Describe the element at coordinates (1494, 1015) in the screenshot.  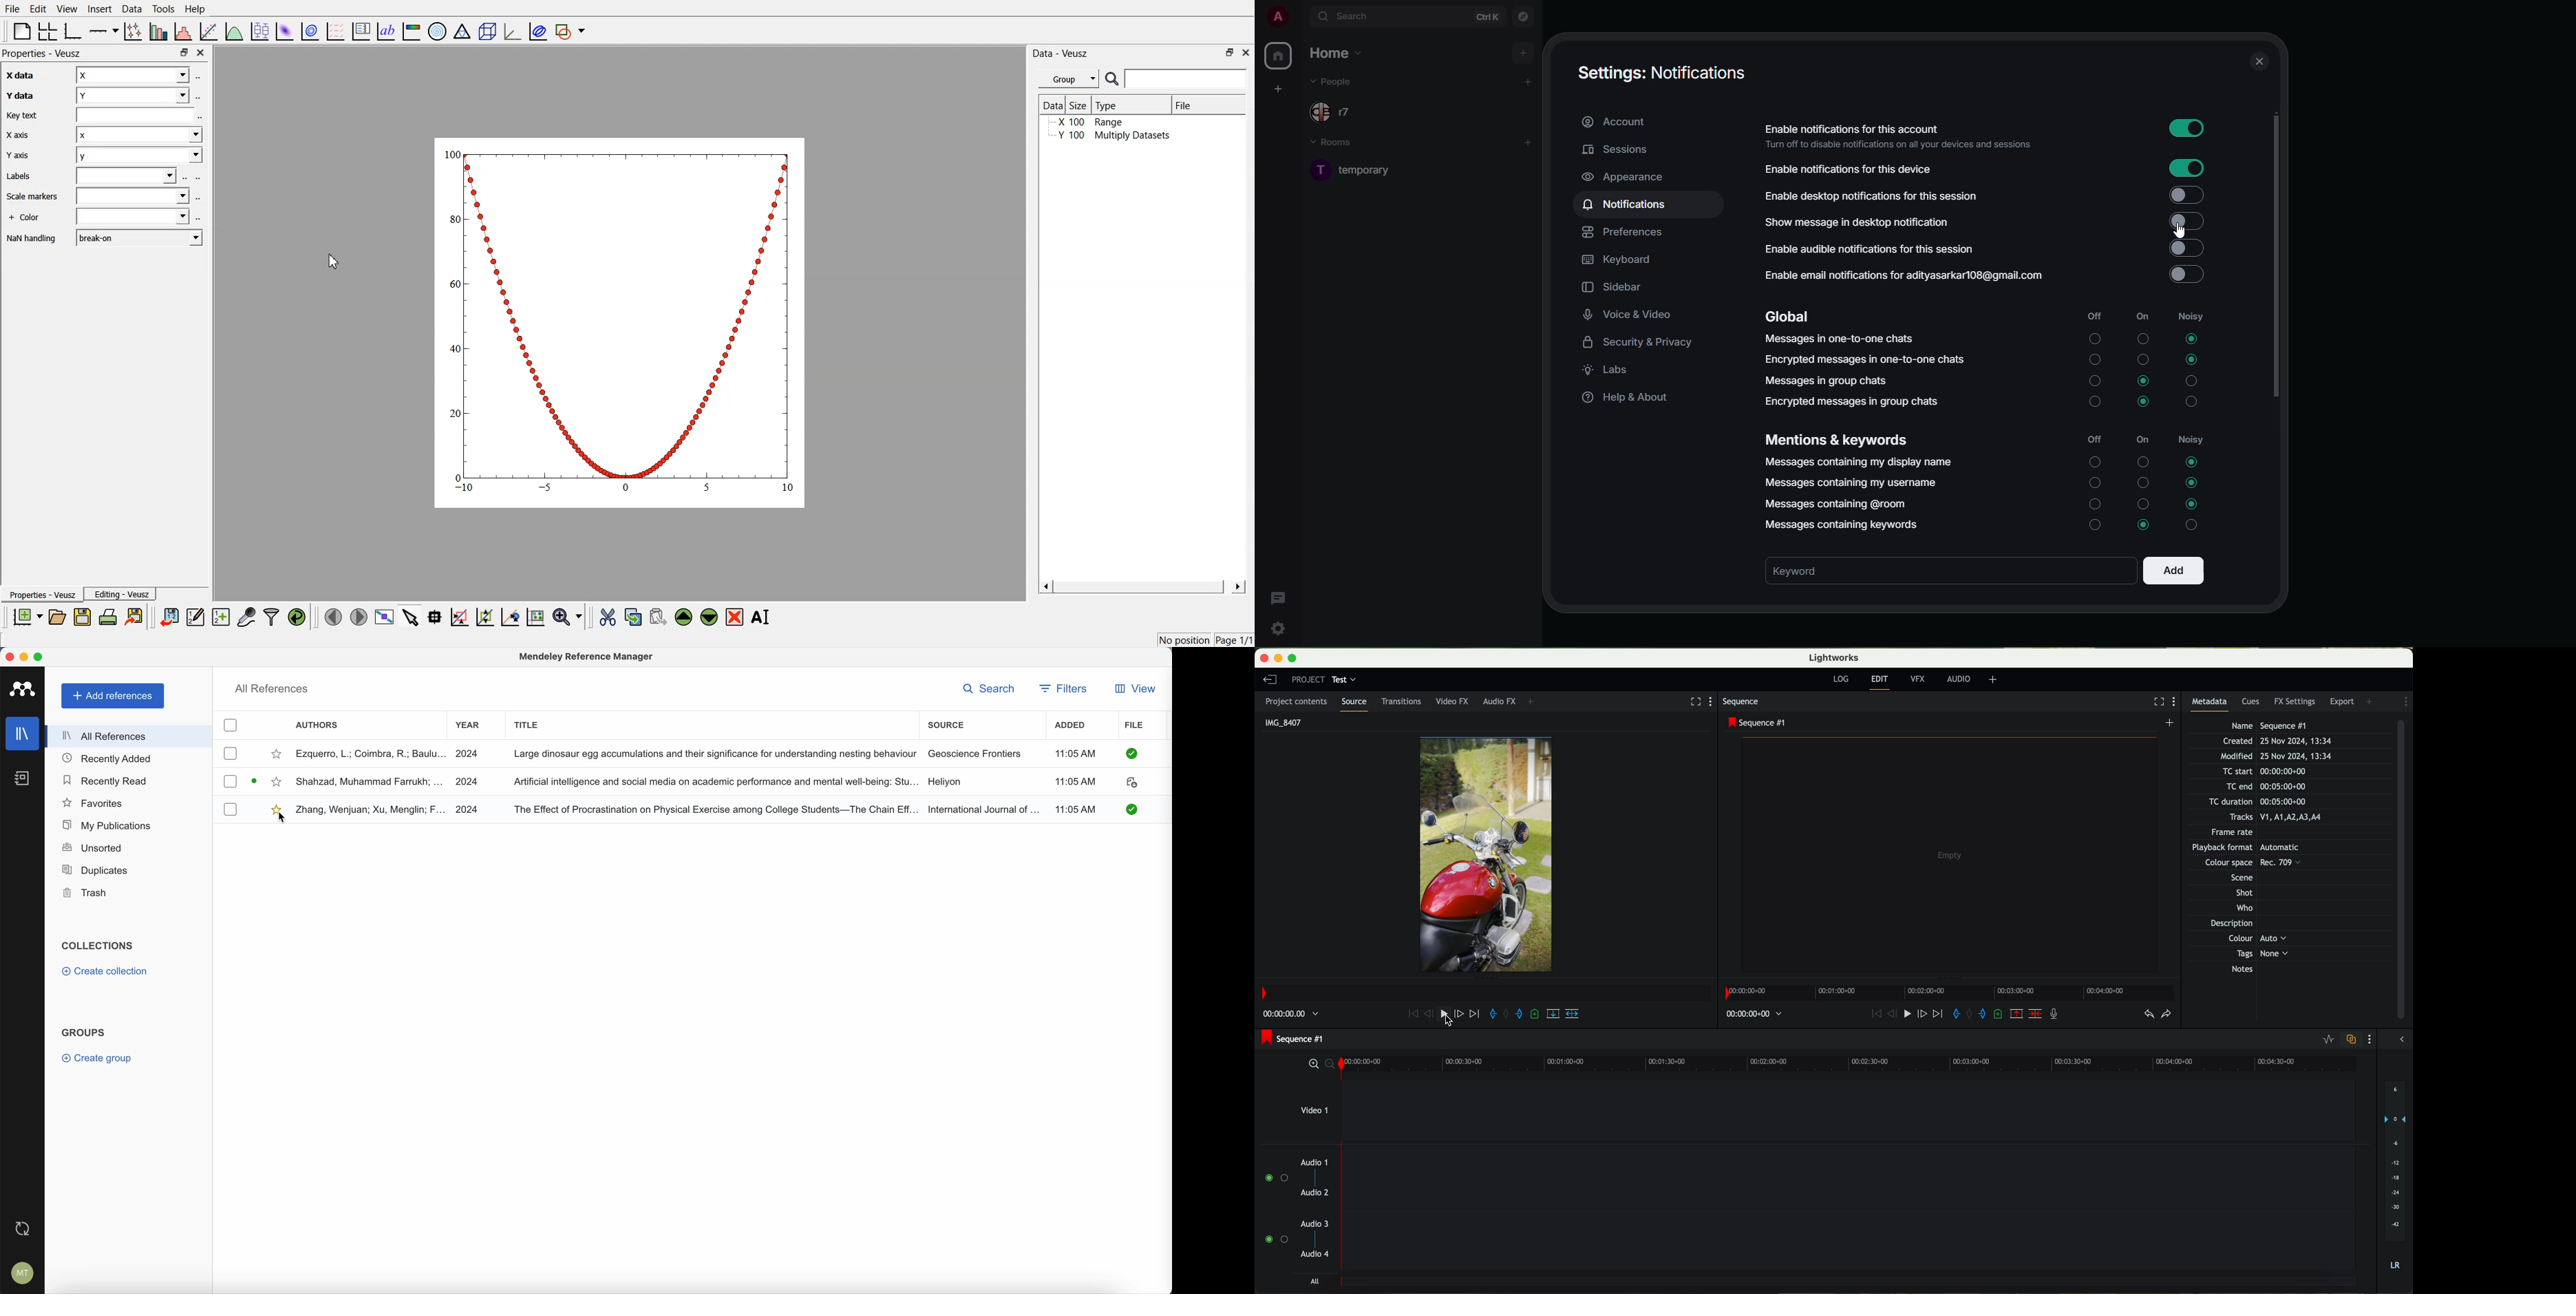
I see `add an in mark` at that location.